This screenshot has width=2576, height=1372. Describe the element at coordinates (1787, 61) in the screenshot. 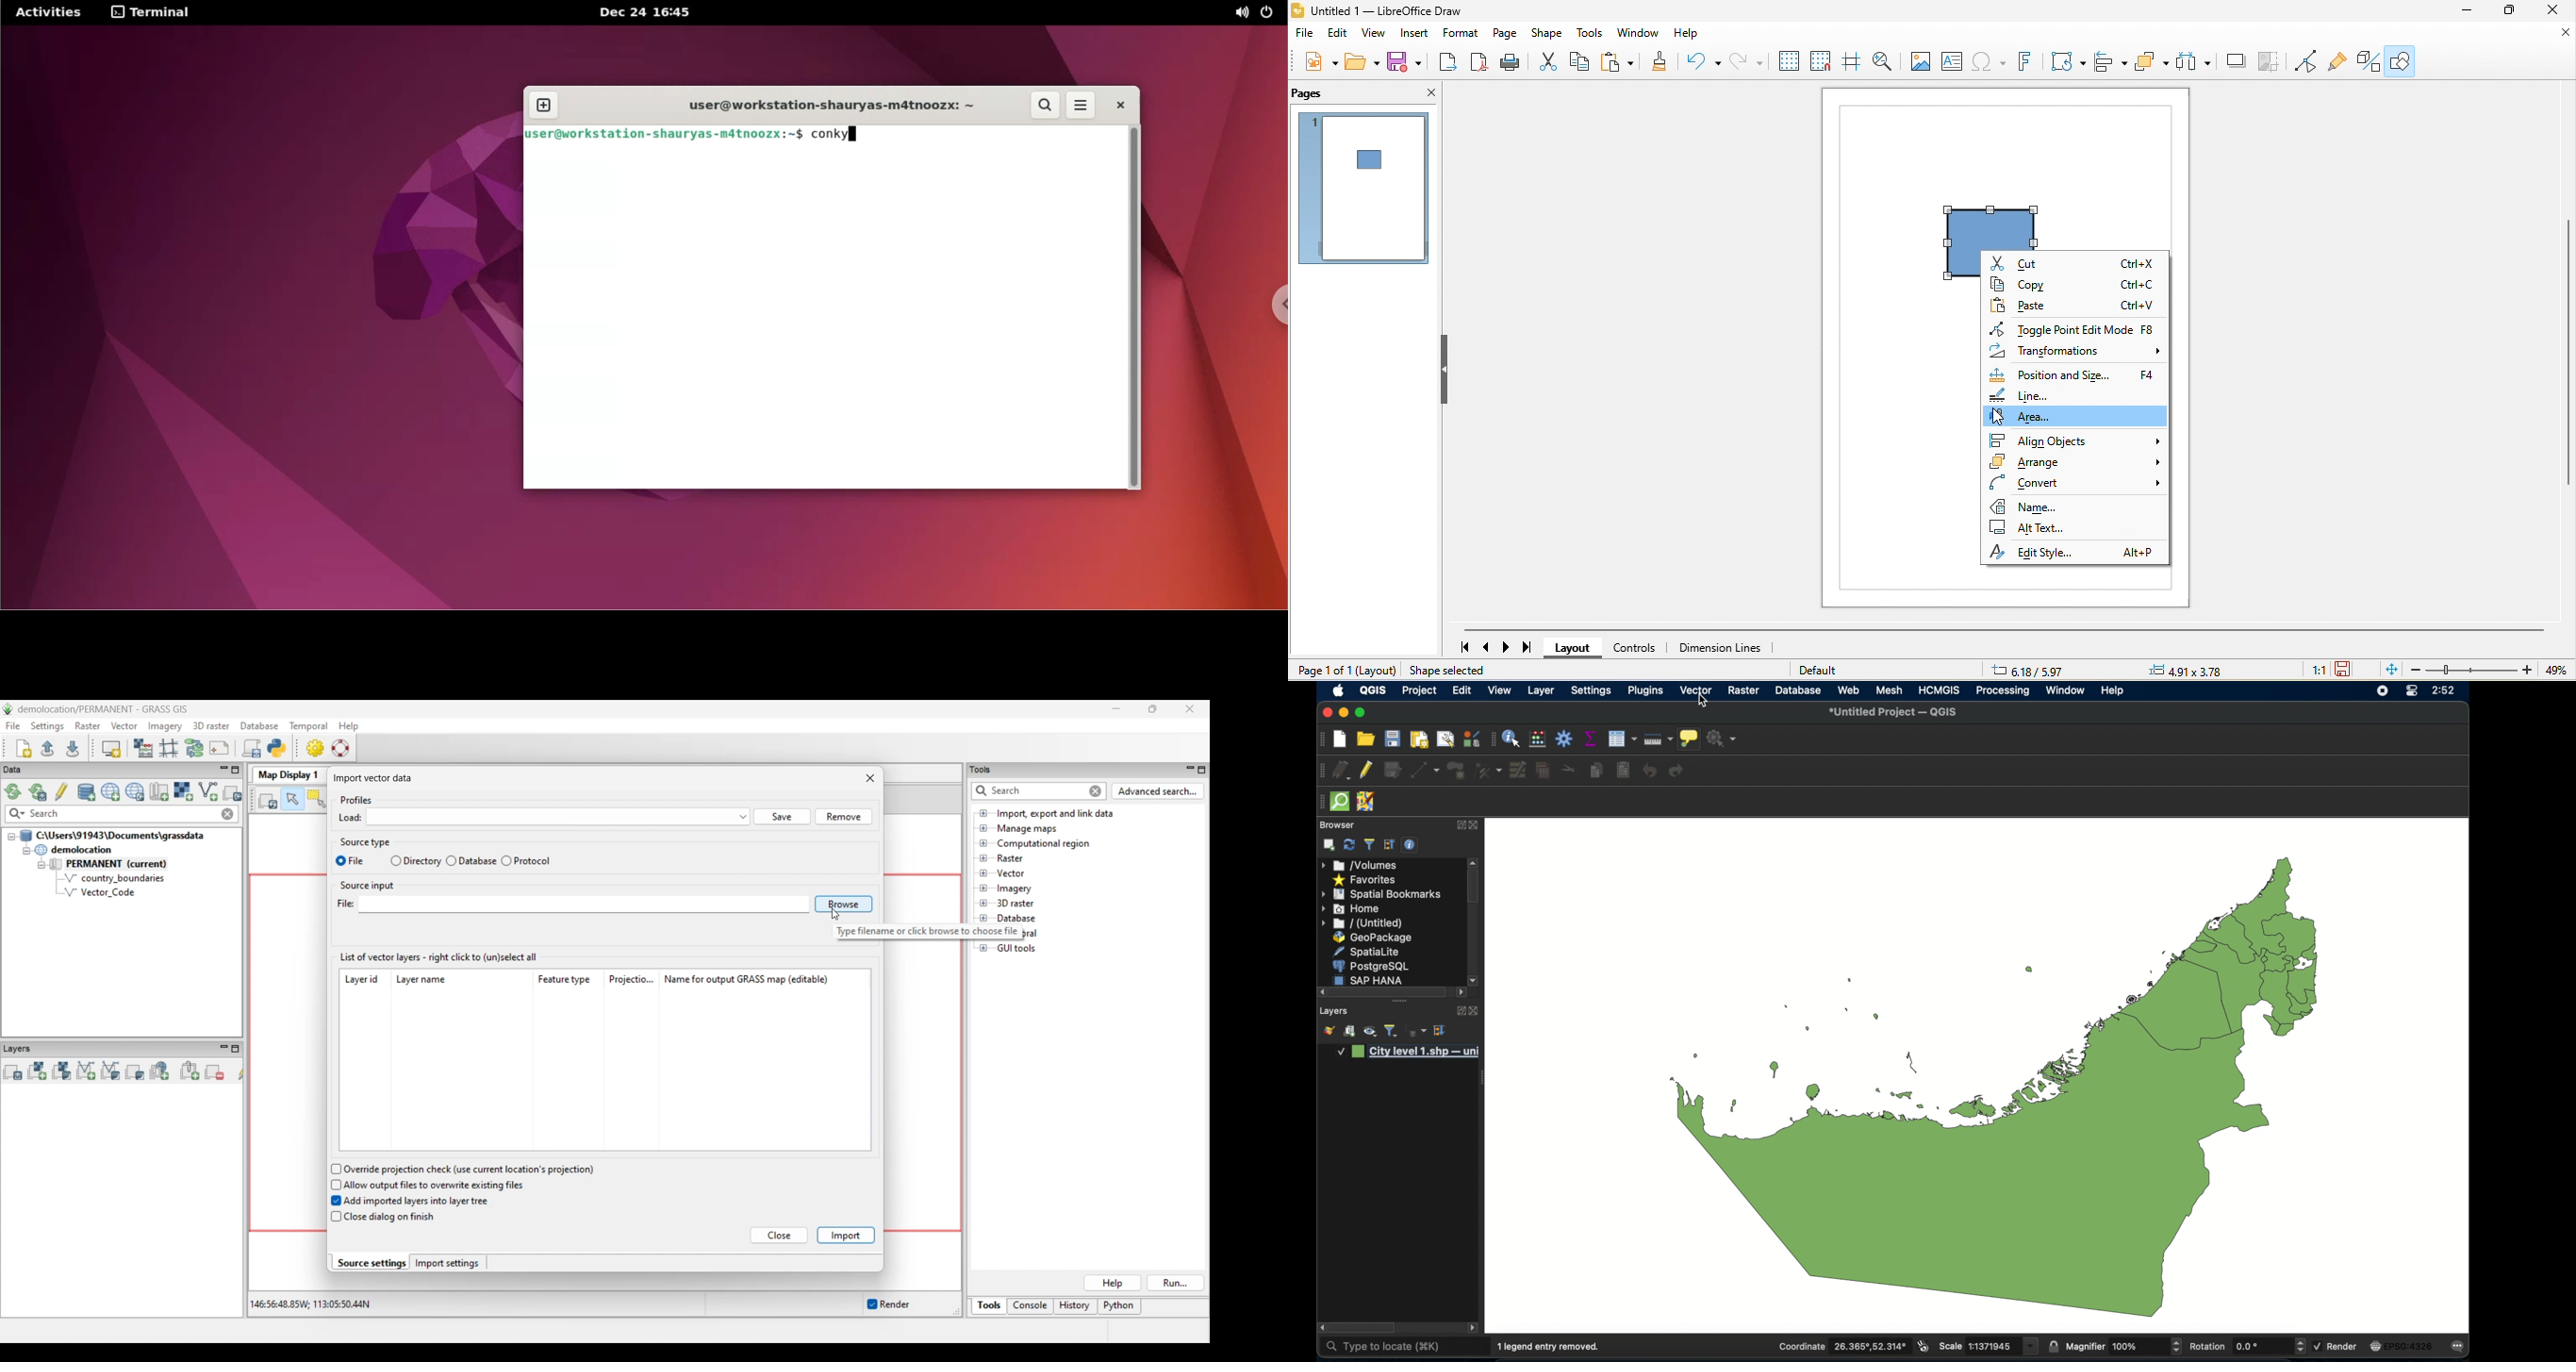

I see `display grid` at that location.